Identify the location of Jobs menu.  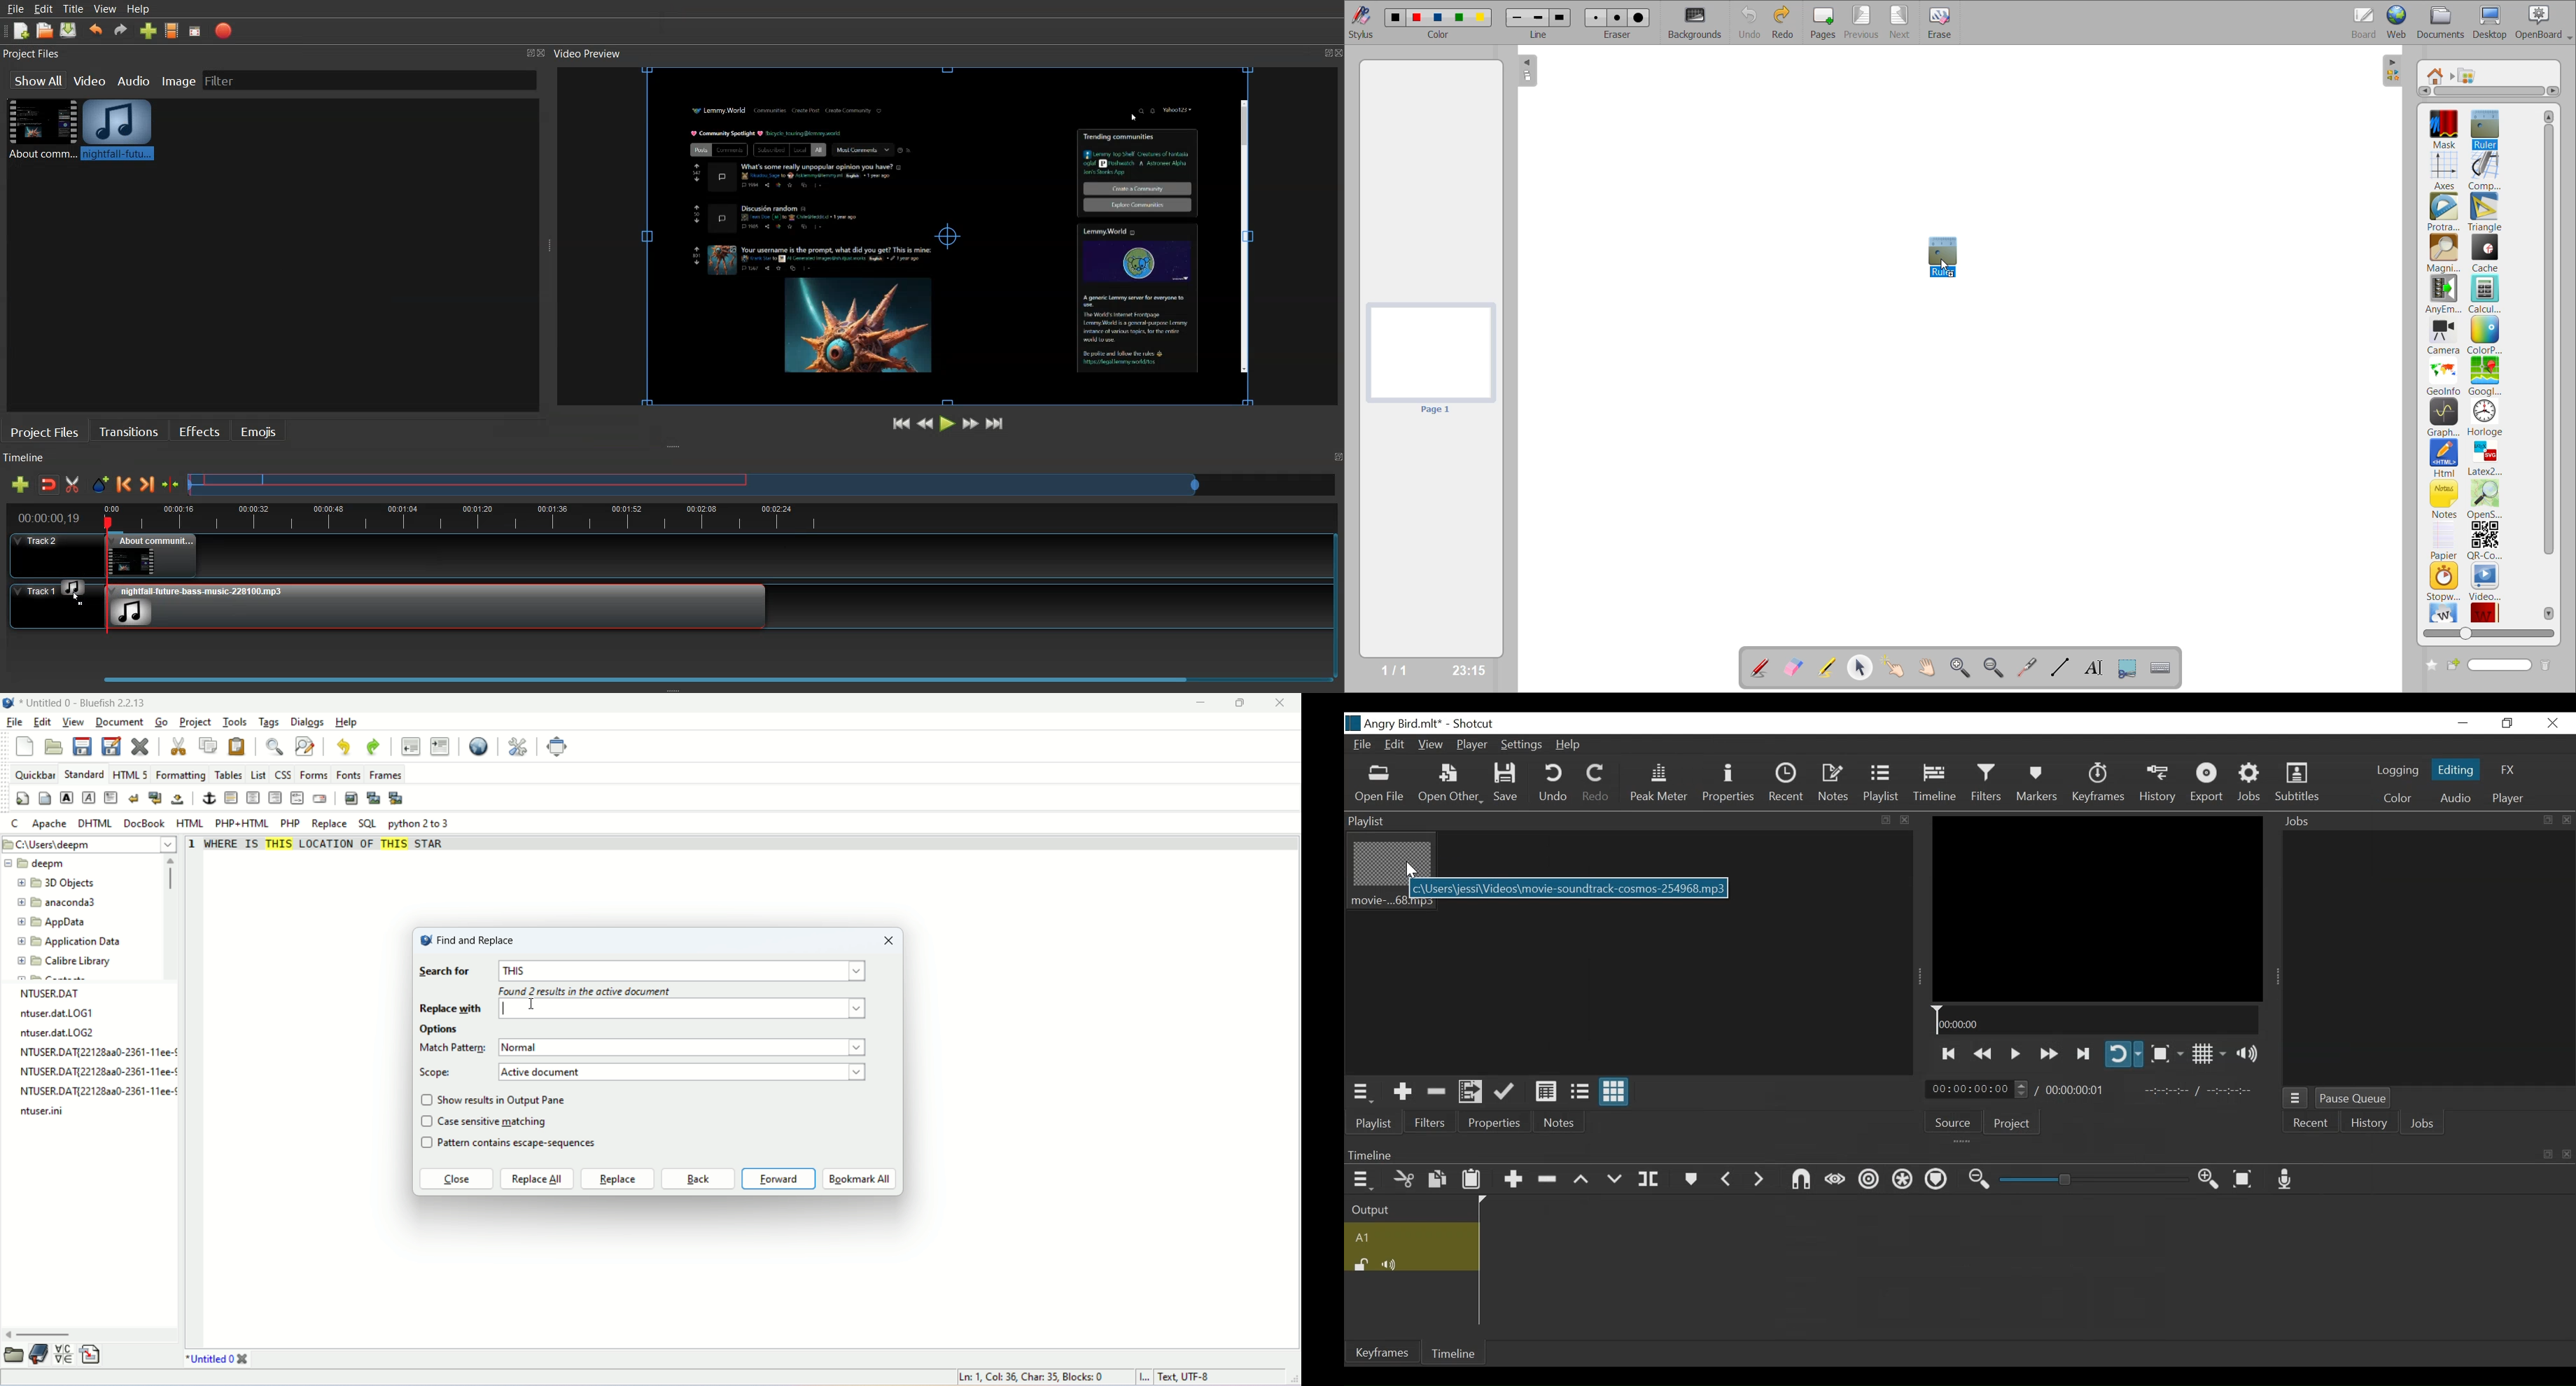
(2296, 1099).